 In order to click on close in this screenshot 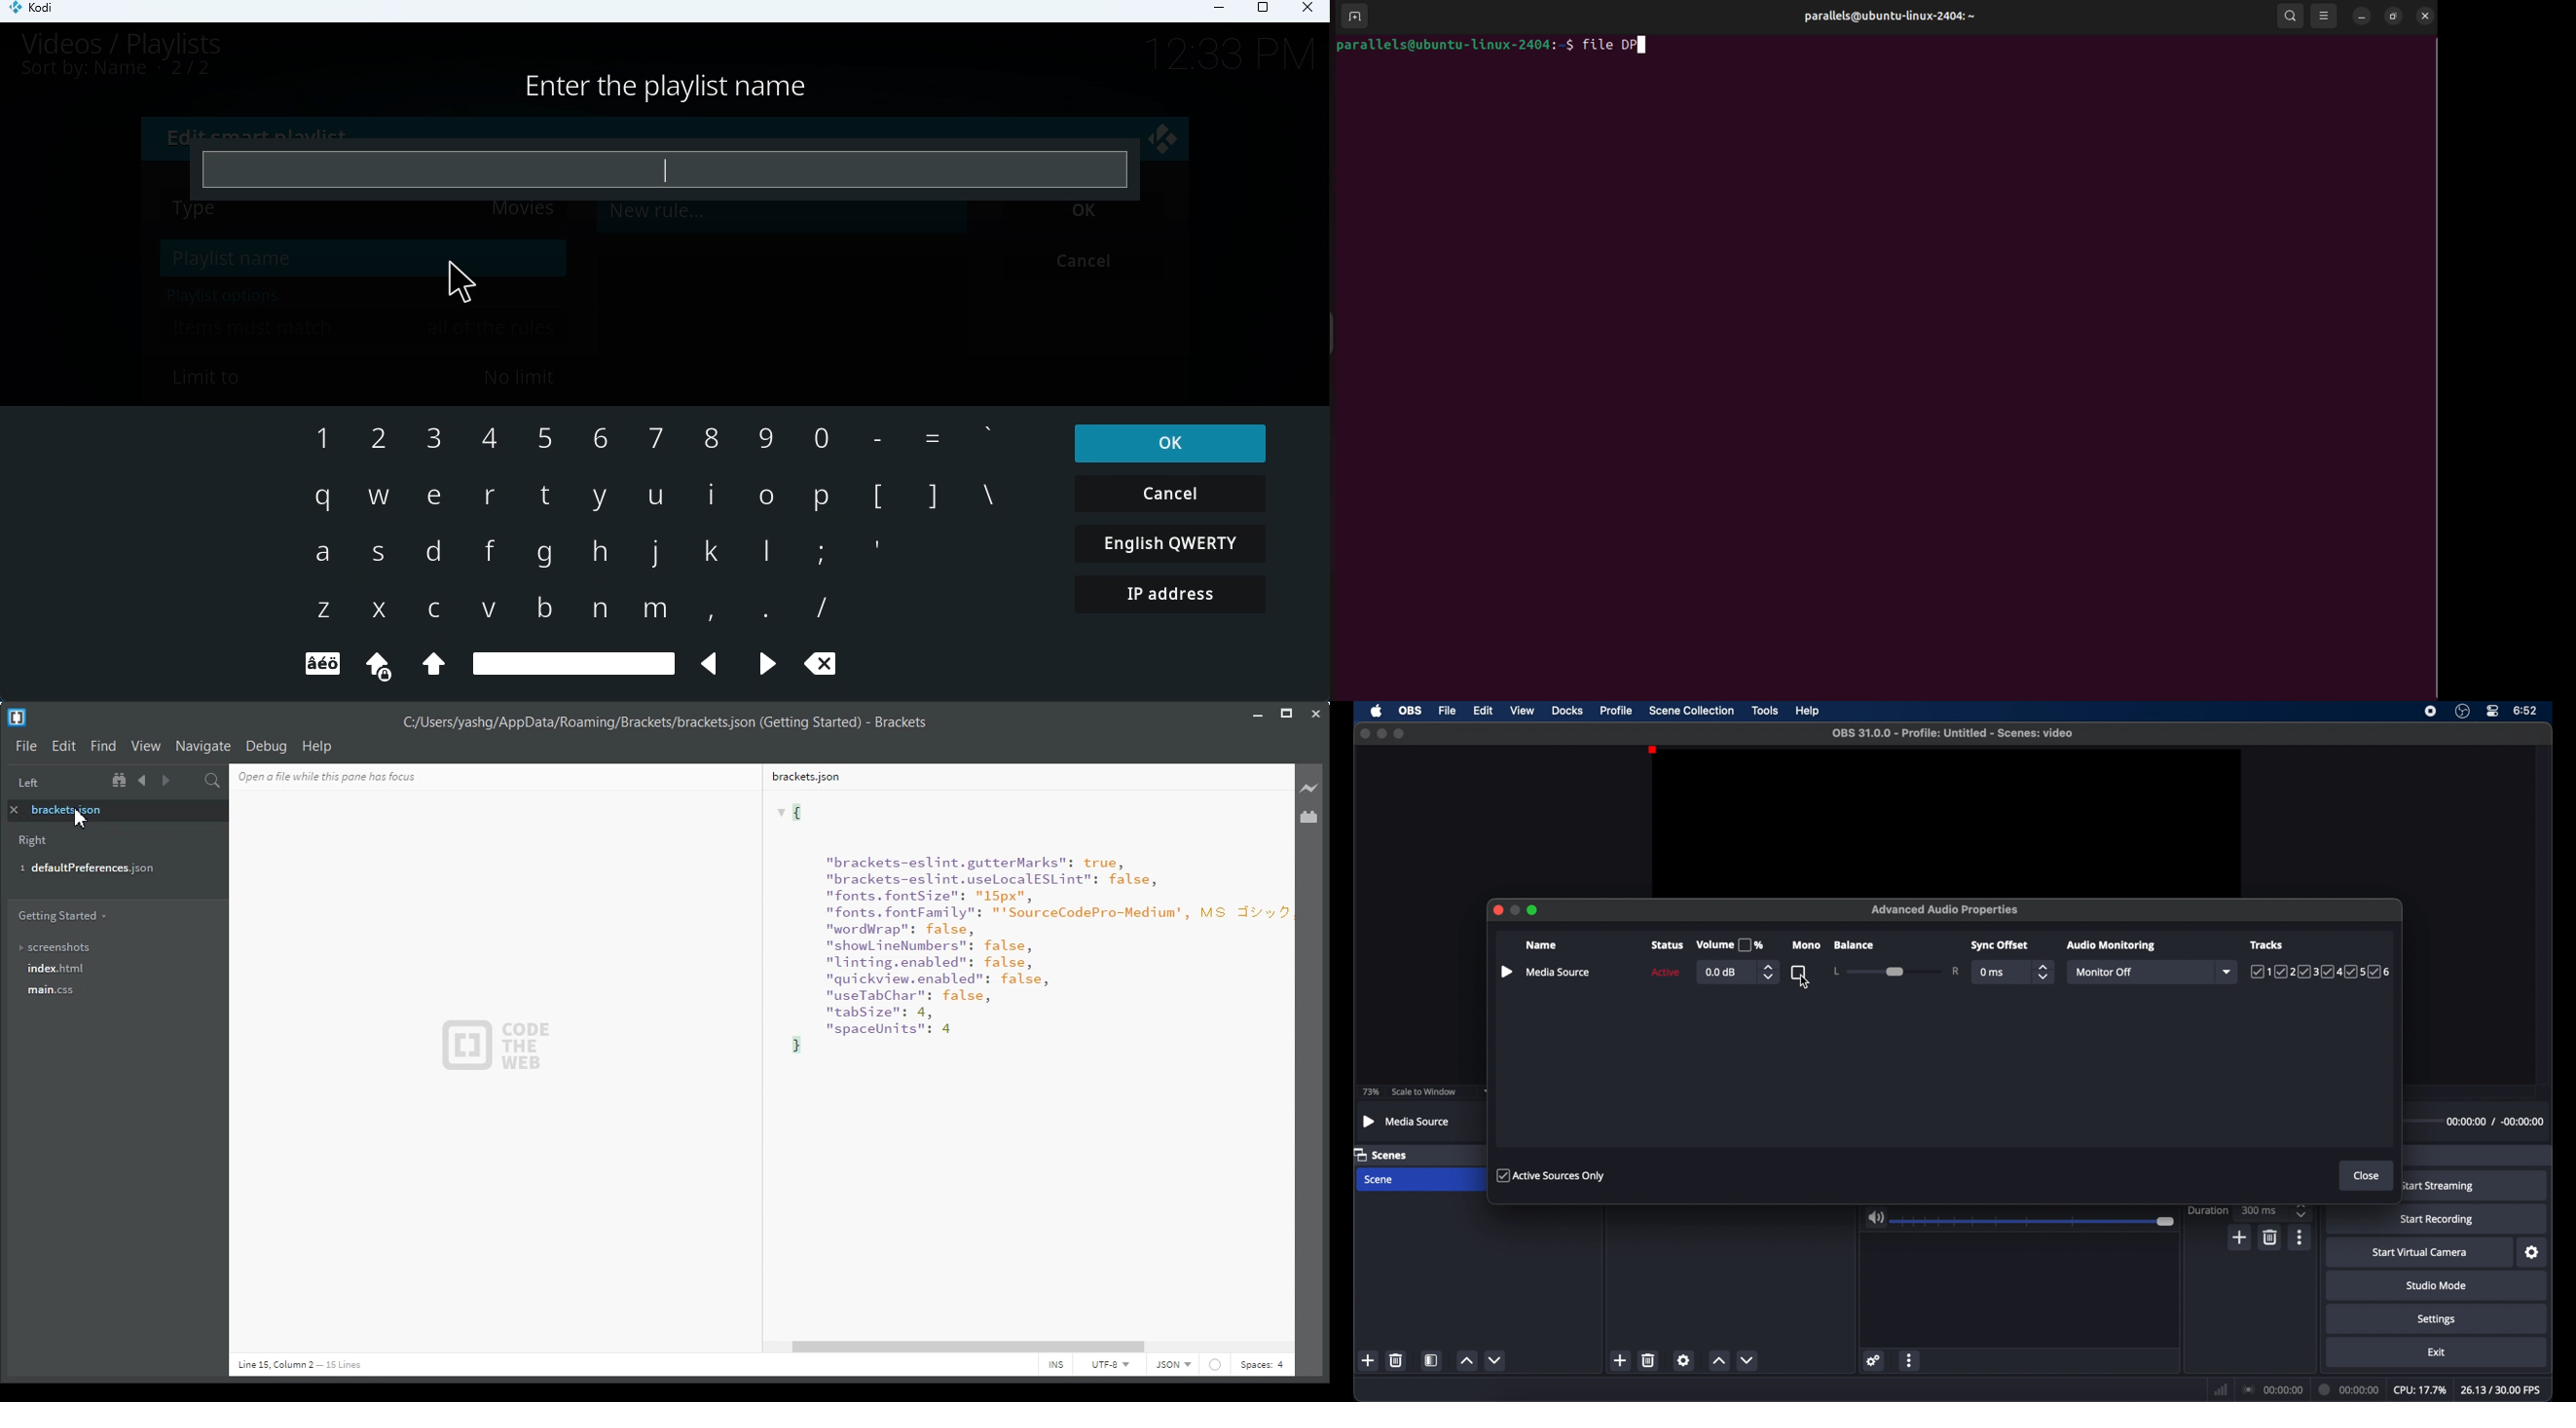, I will do `click(1497, 910)`.